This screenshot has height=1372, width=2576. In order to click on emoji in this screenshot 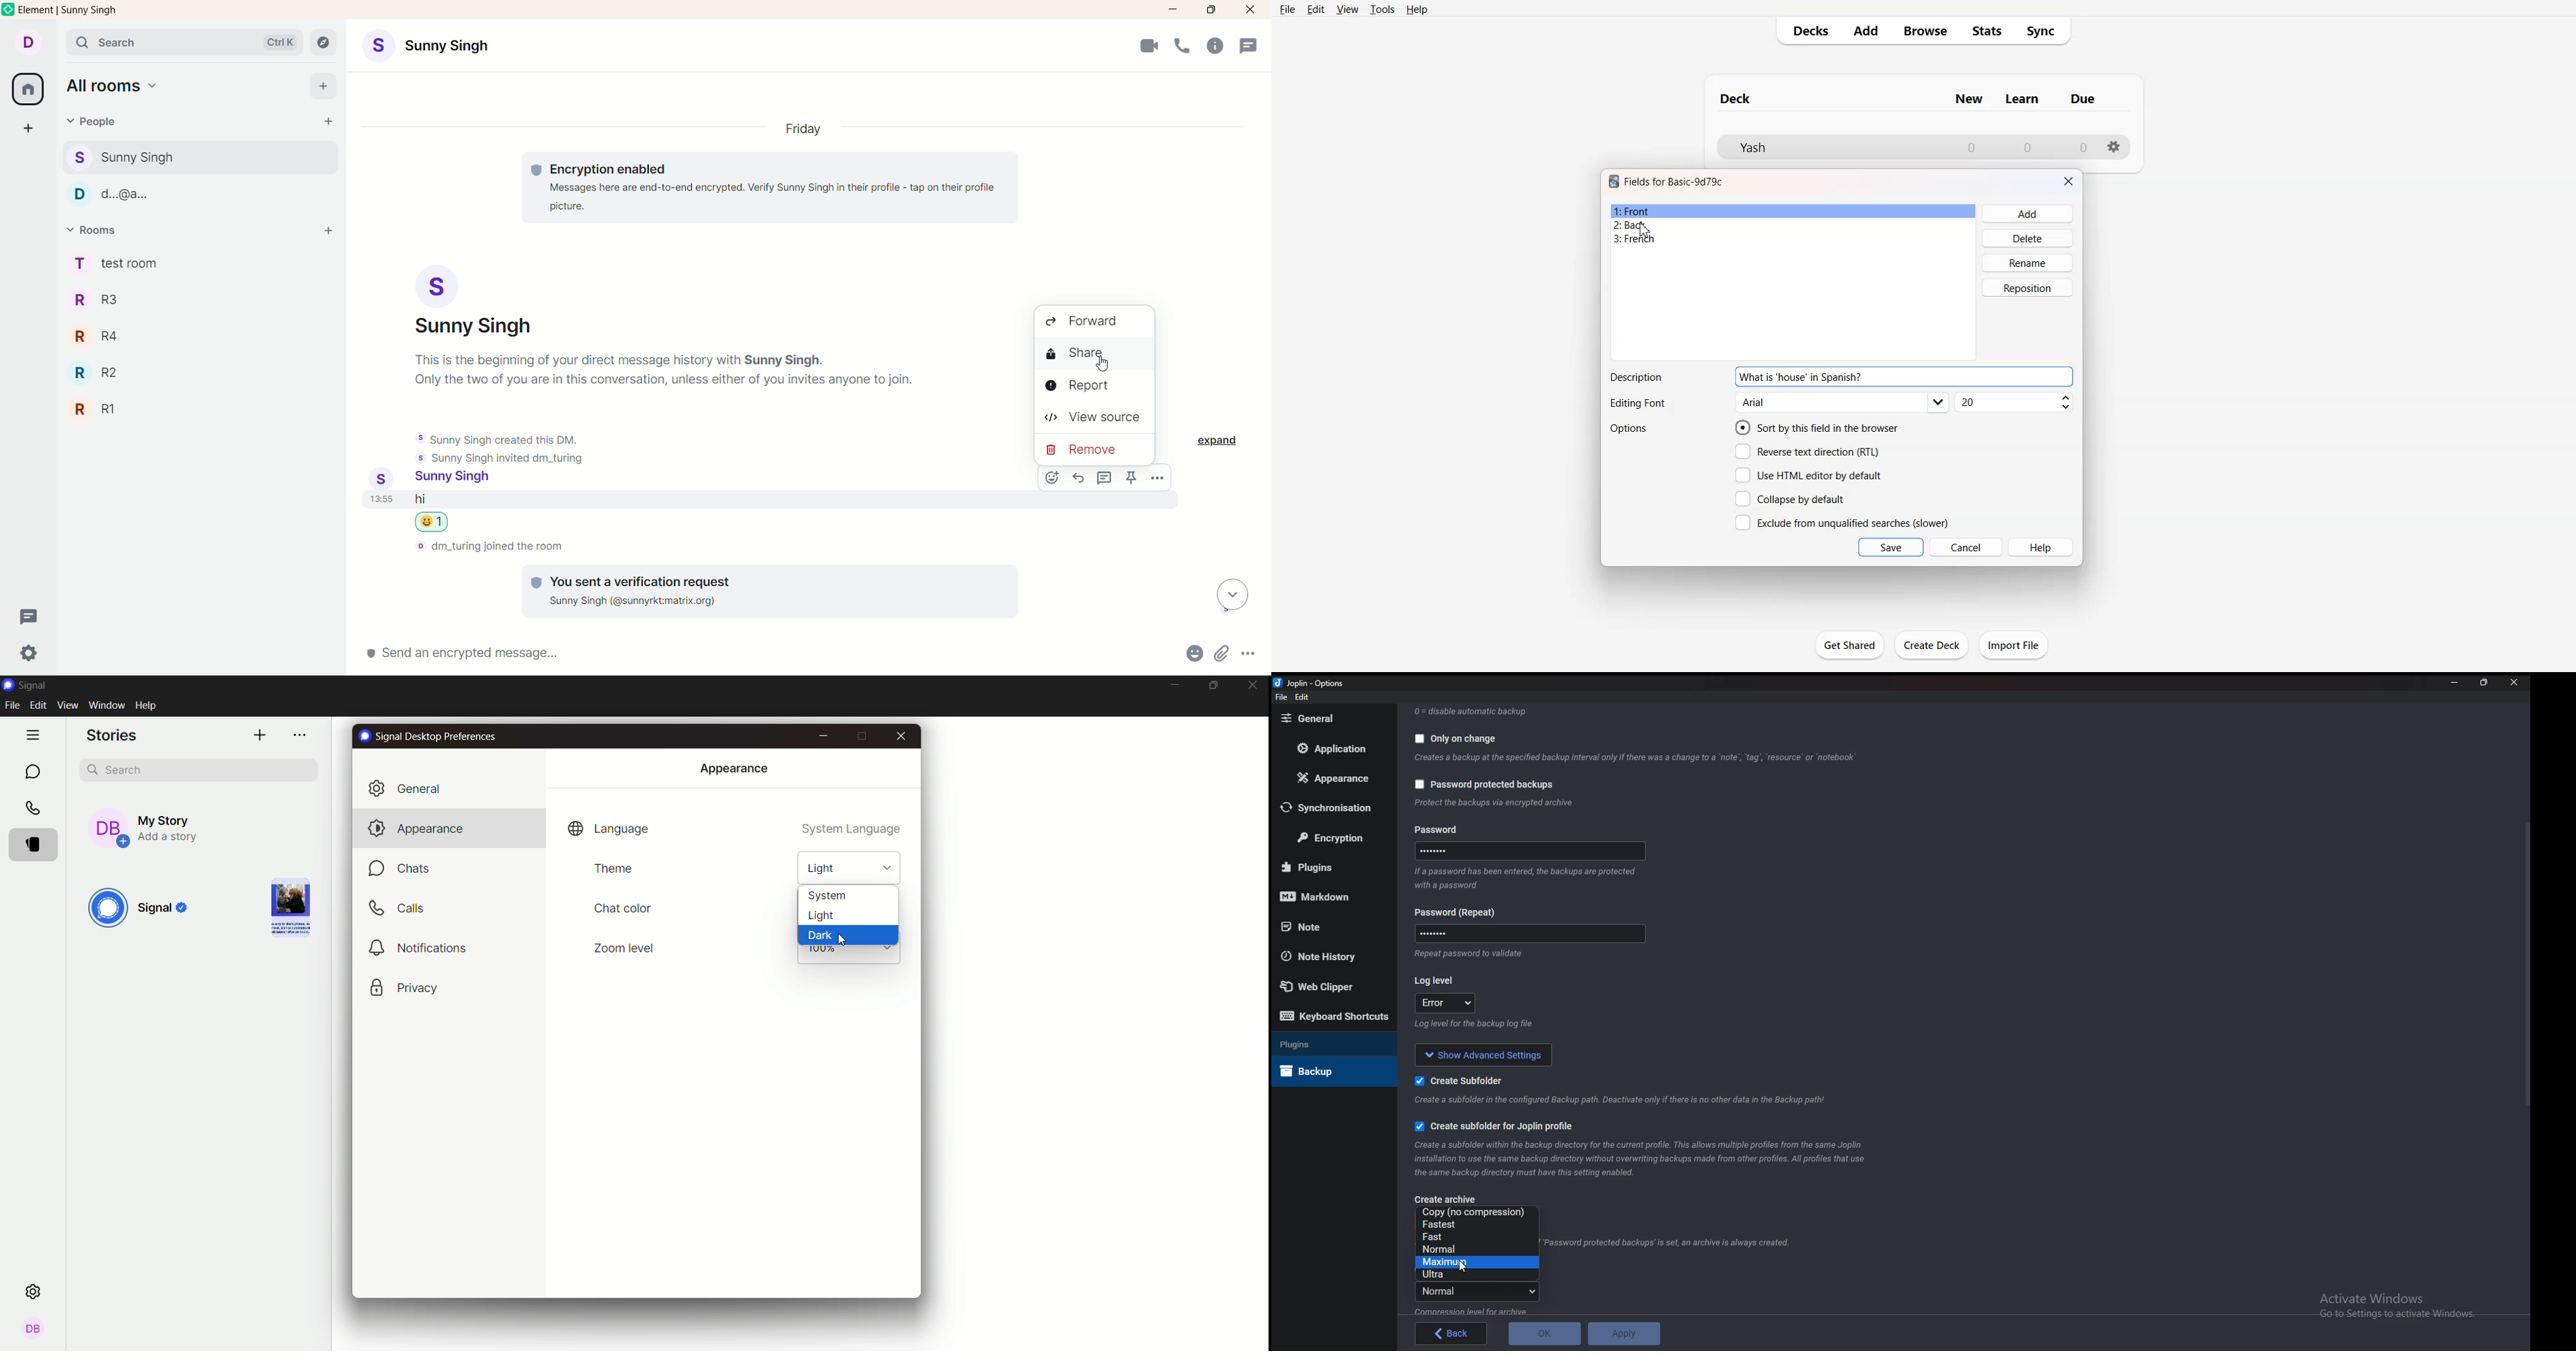, I will do `click(442, 523)`.